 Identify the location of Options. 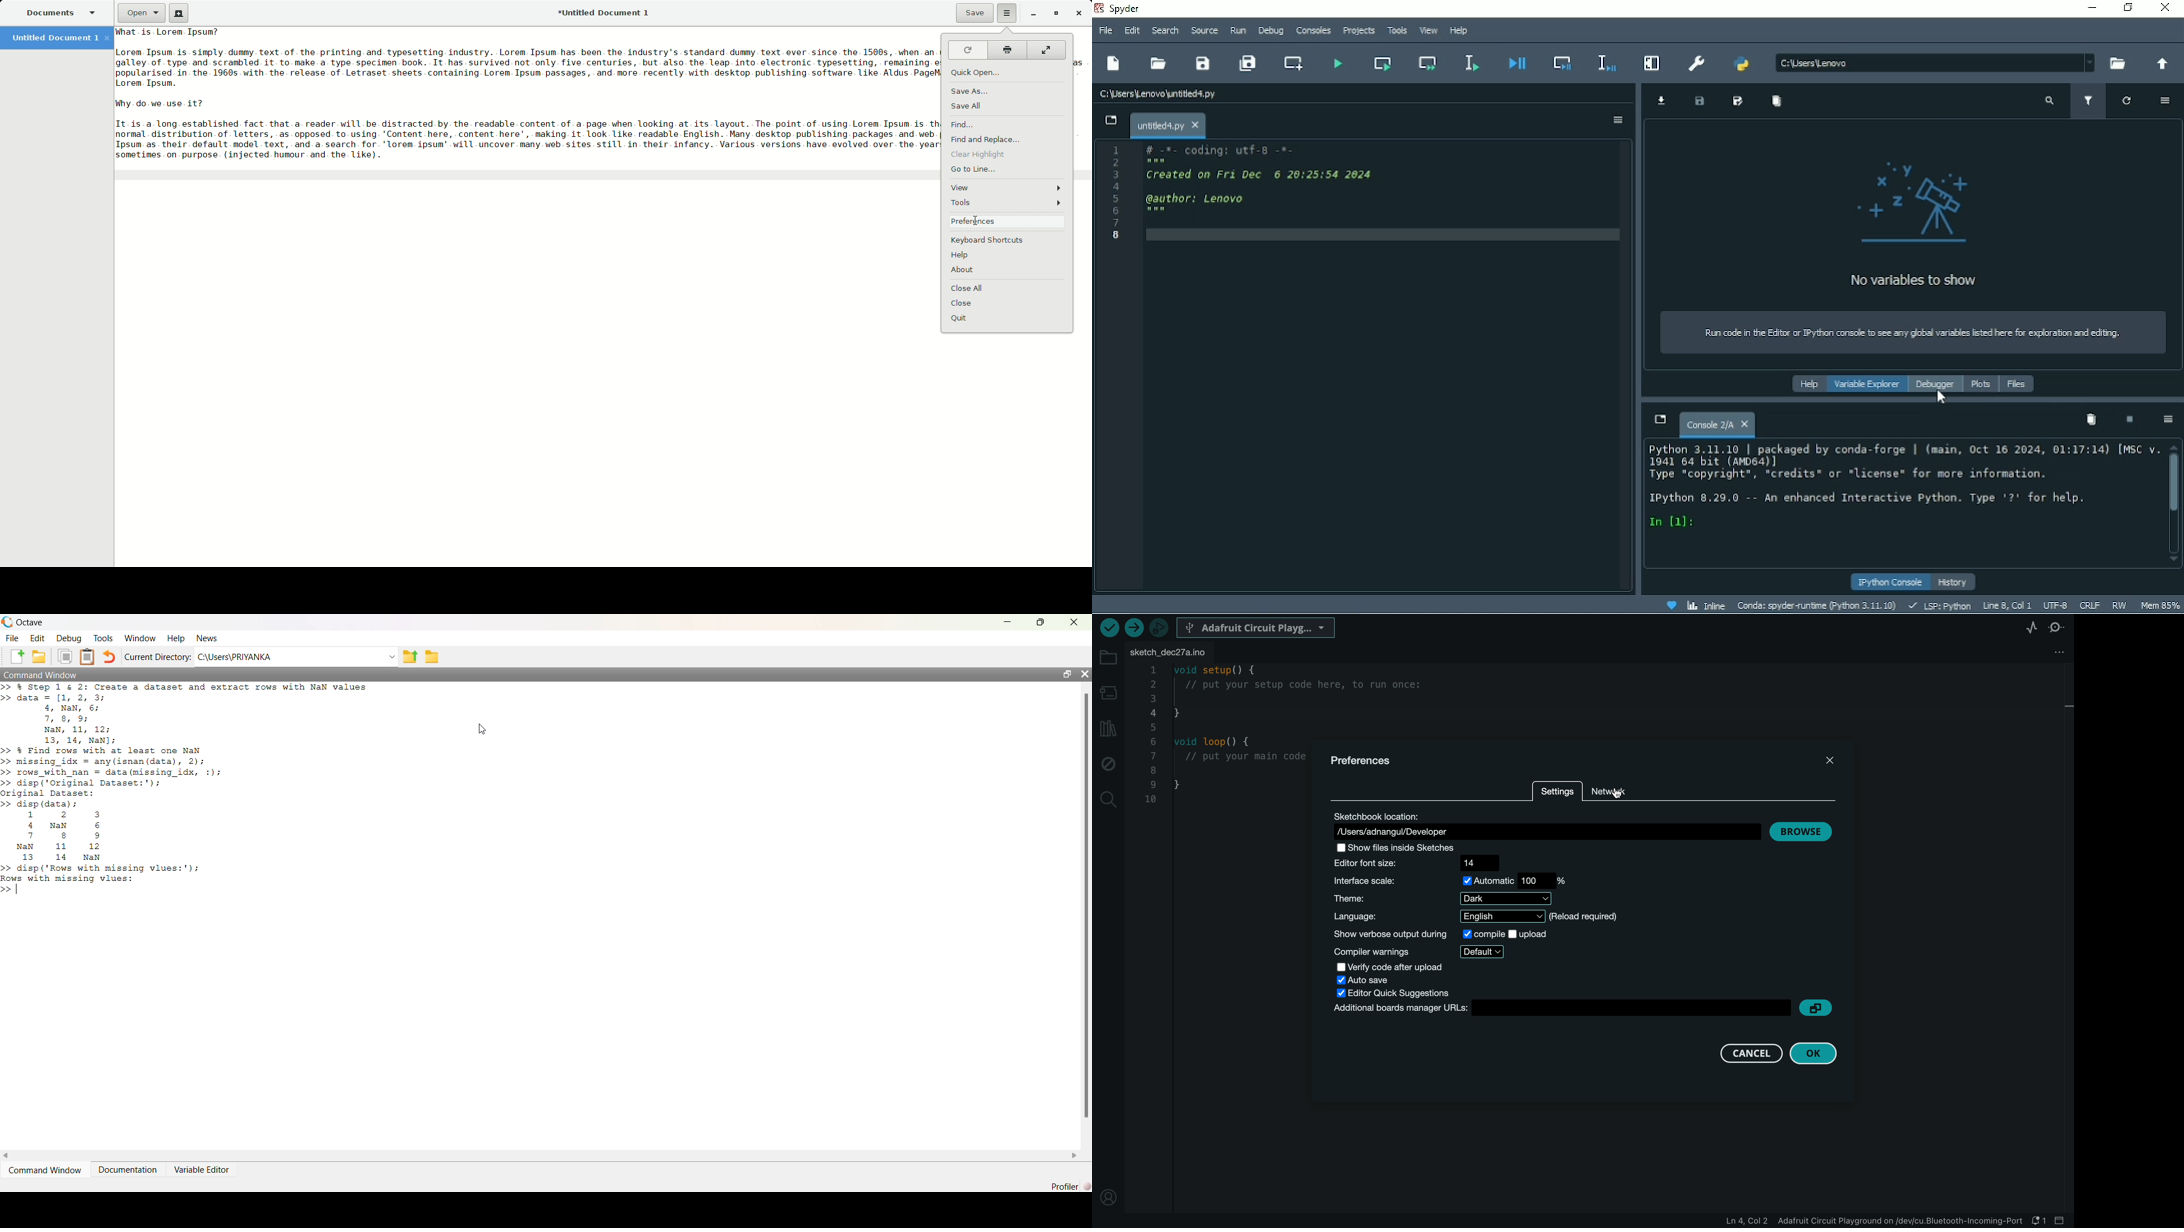
(2162, 101).